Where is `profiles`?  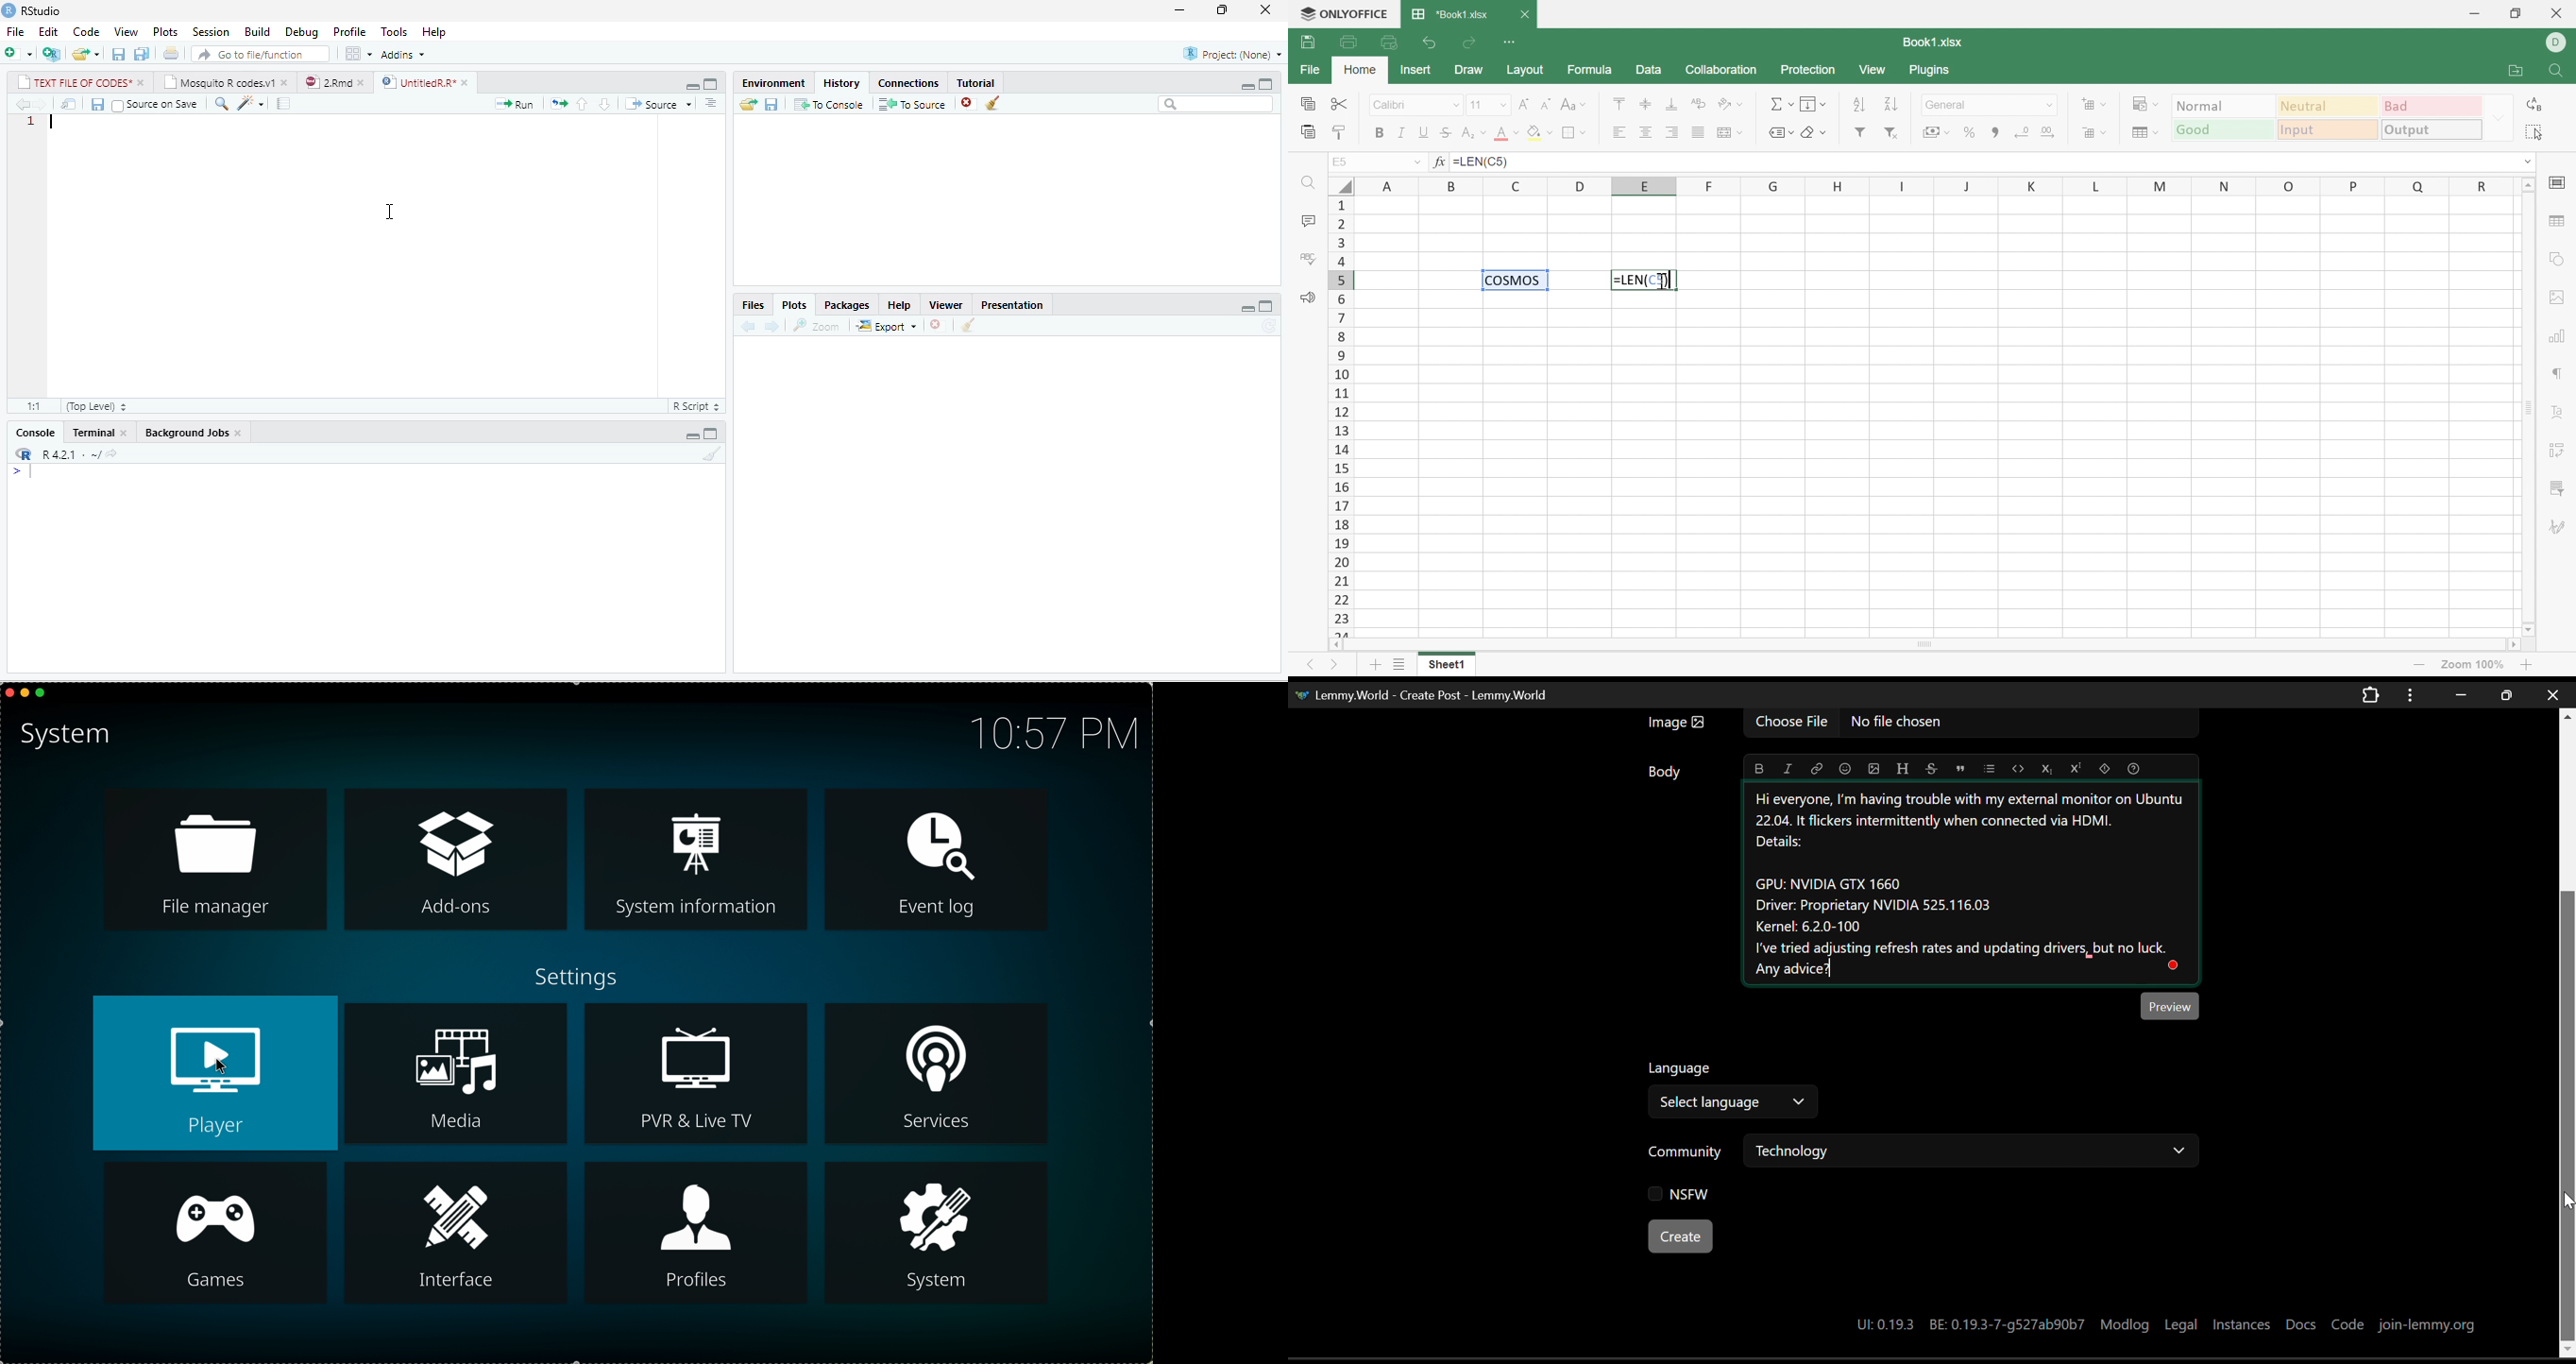
profiles is located at coordinates (696, 1231).